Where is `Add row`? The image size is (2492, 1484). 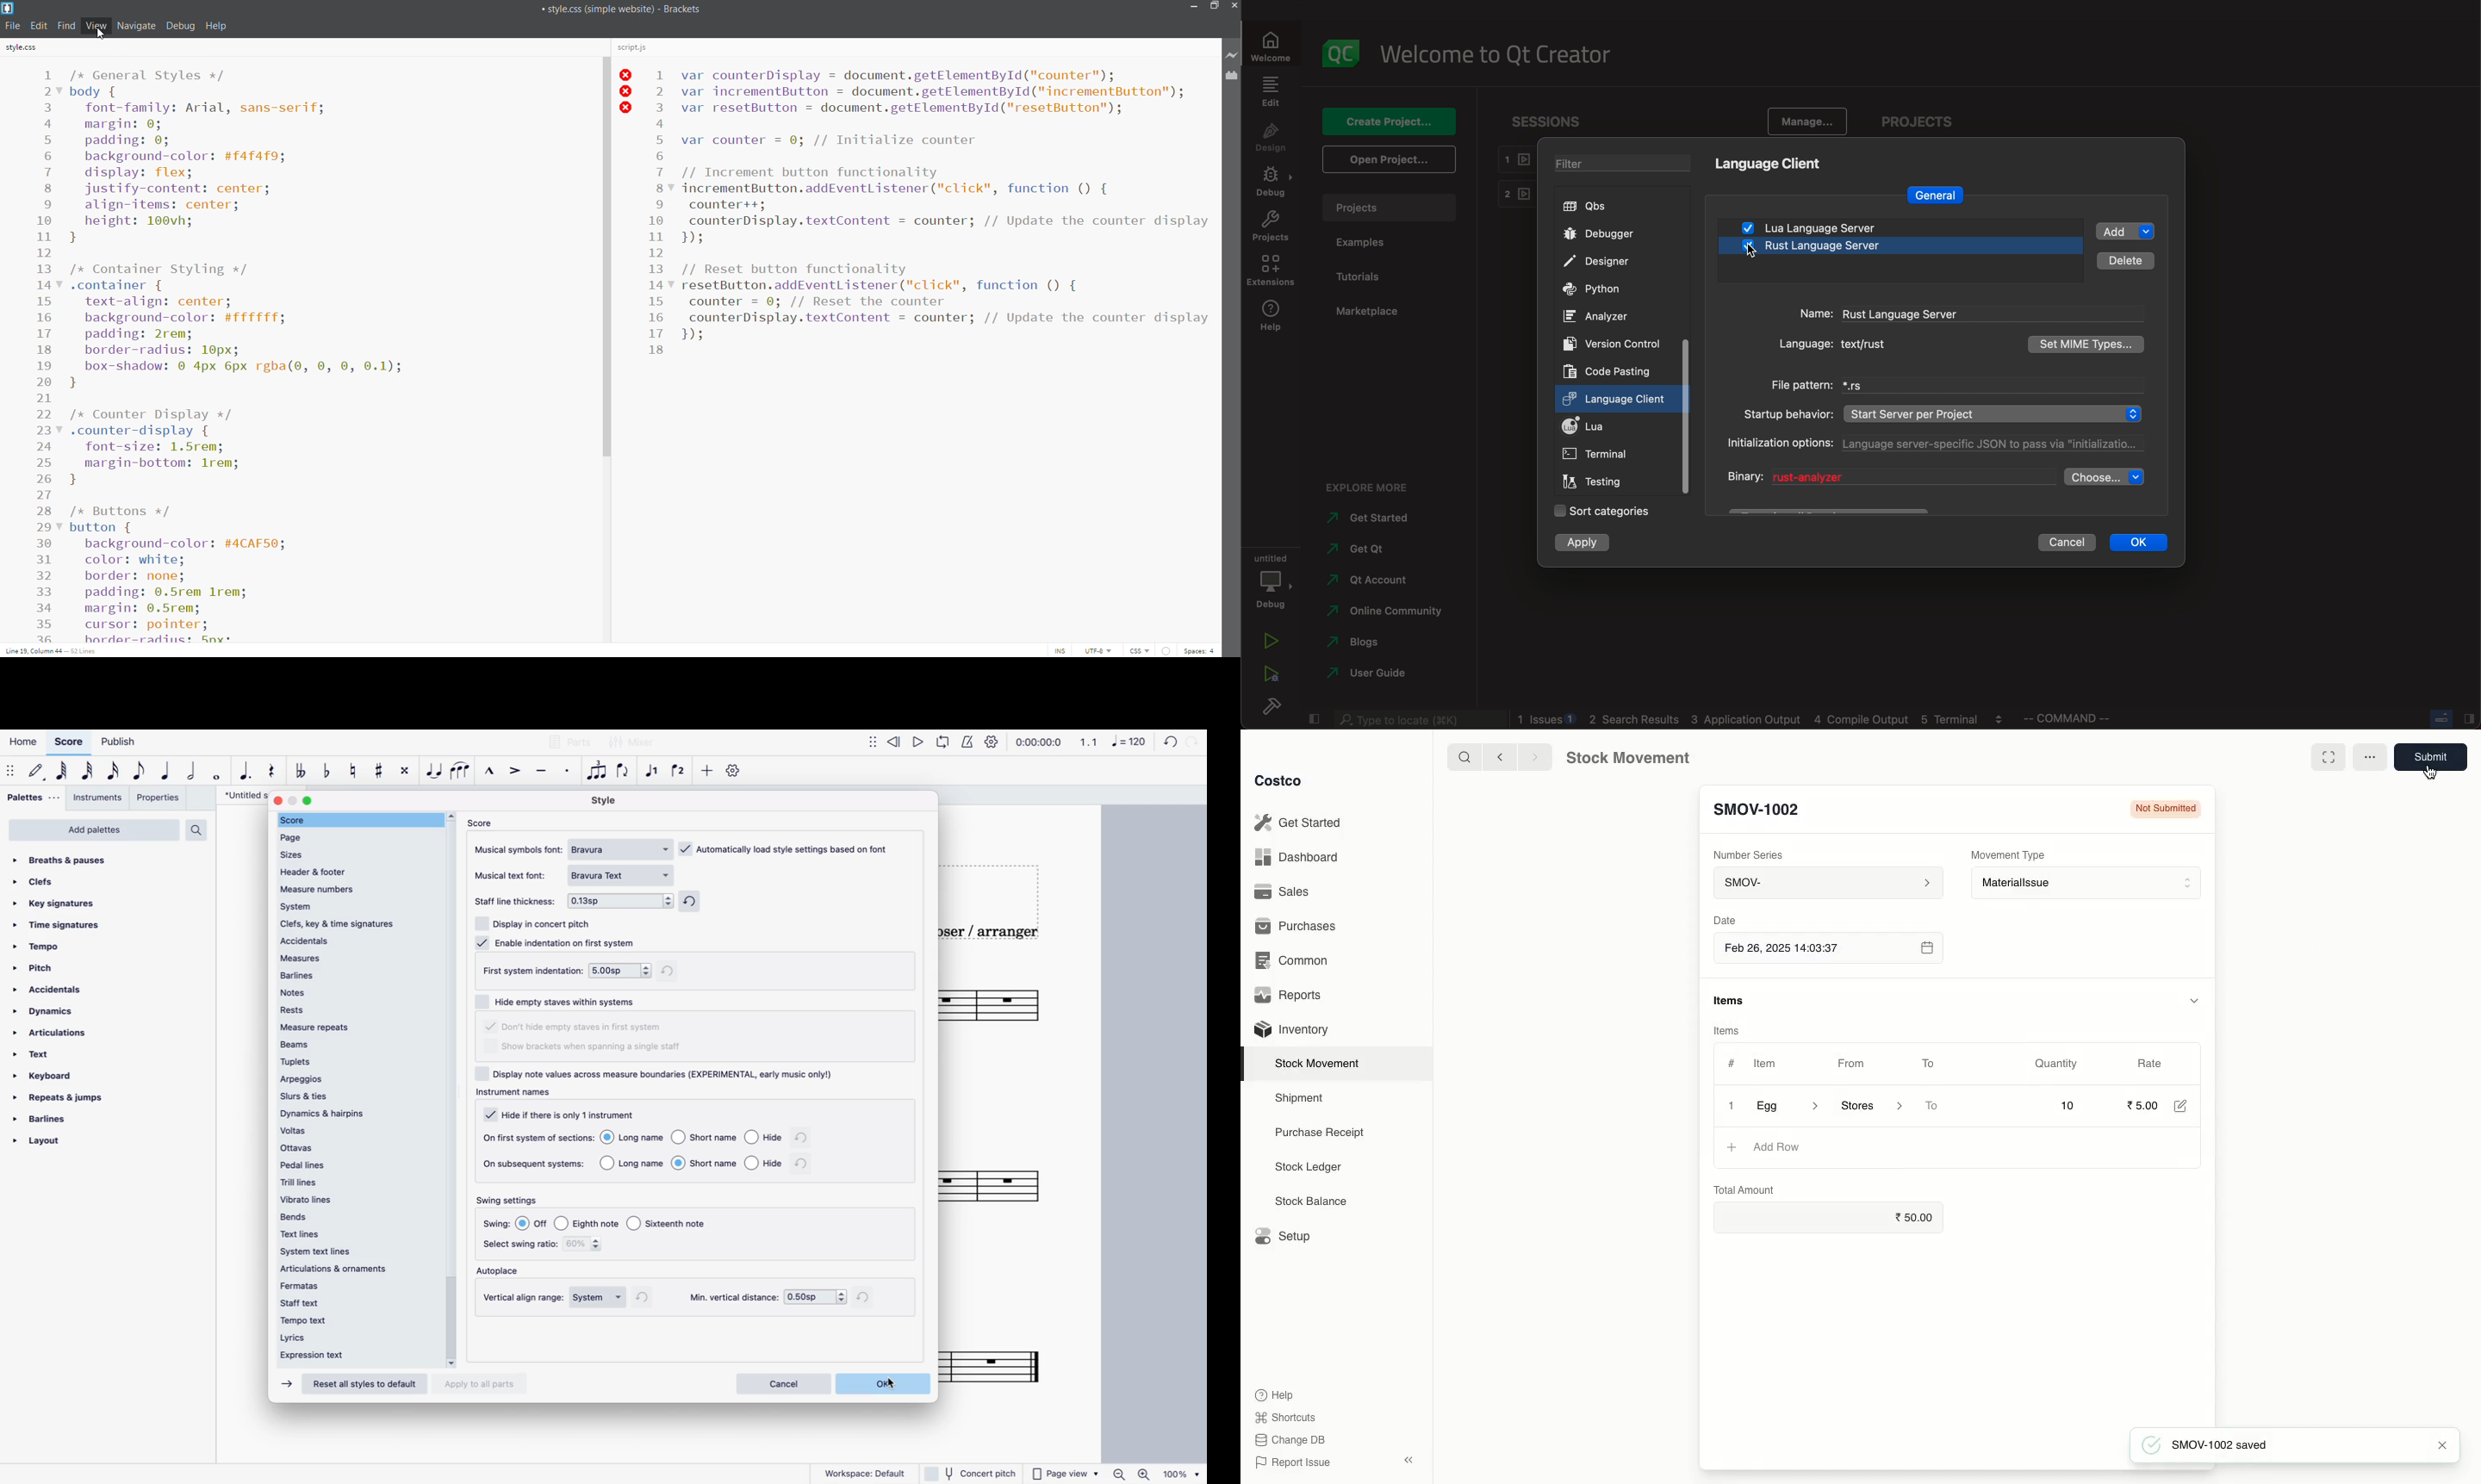
Add row is located at coordinates (1775, 1147).